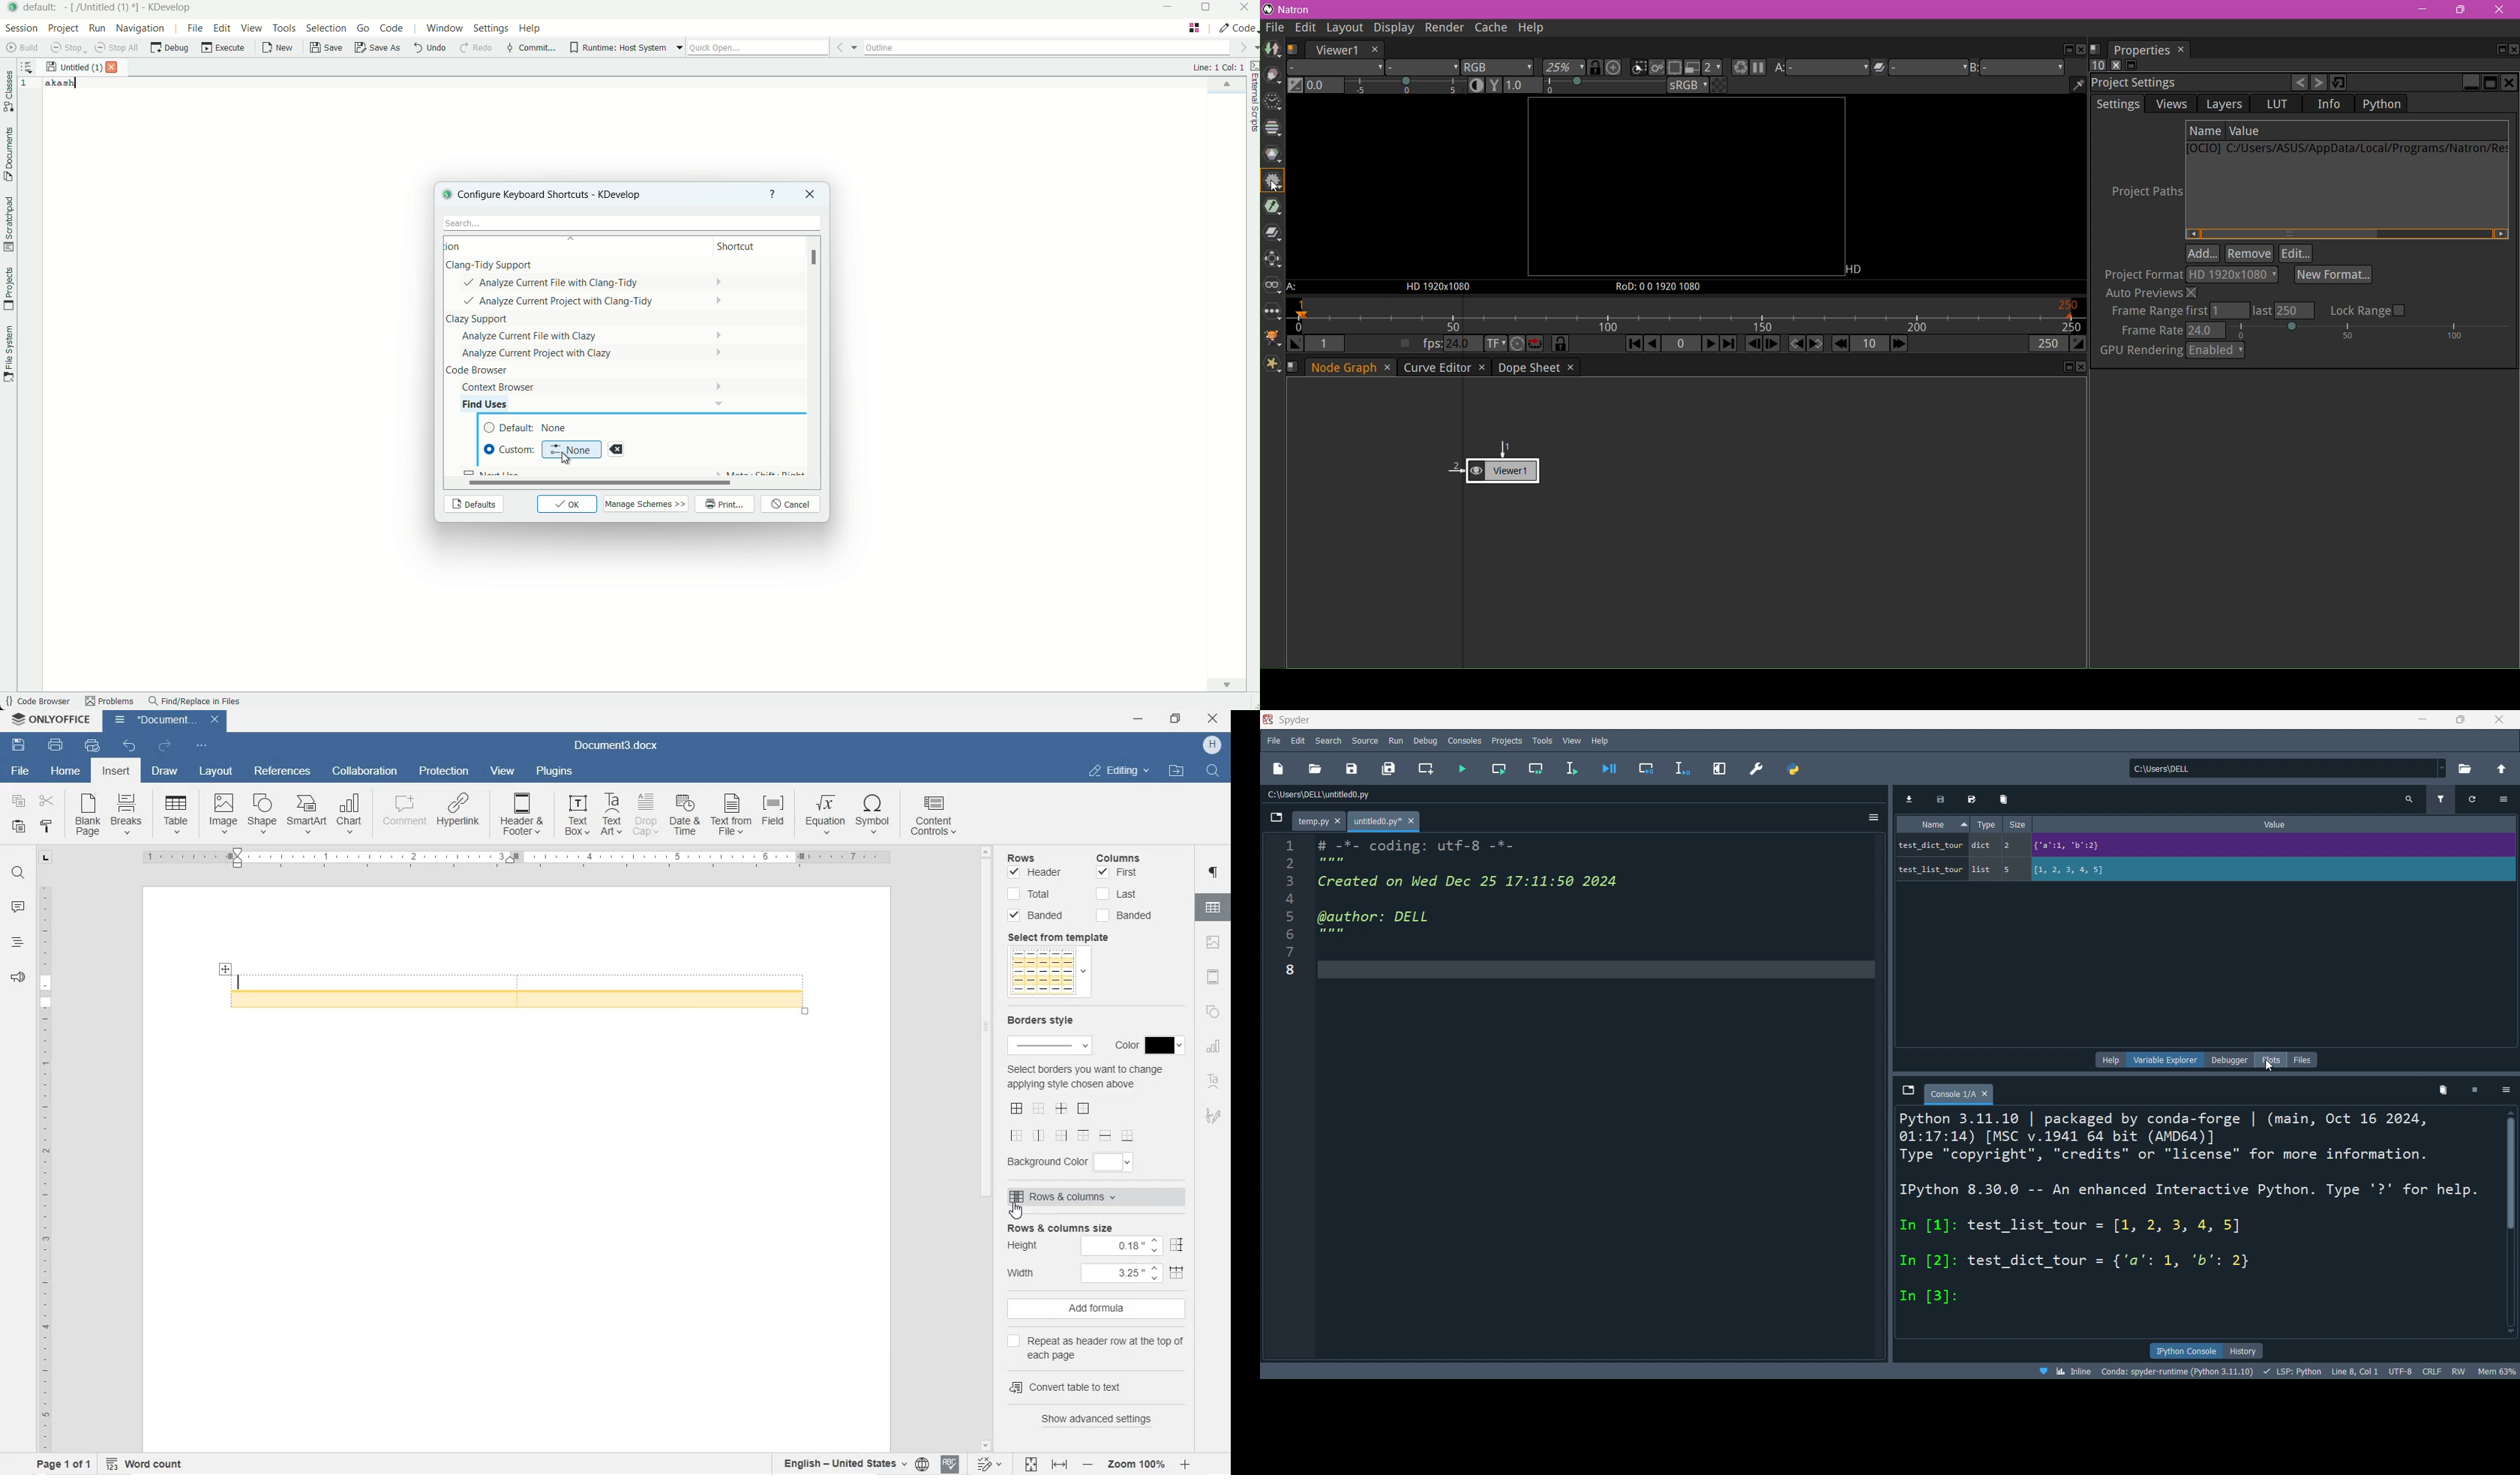 This screenshot has height=1484, width=2520. I want to click on close kernel, so click(2474, 1091).